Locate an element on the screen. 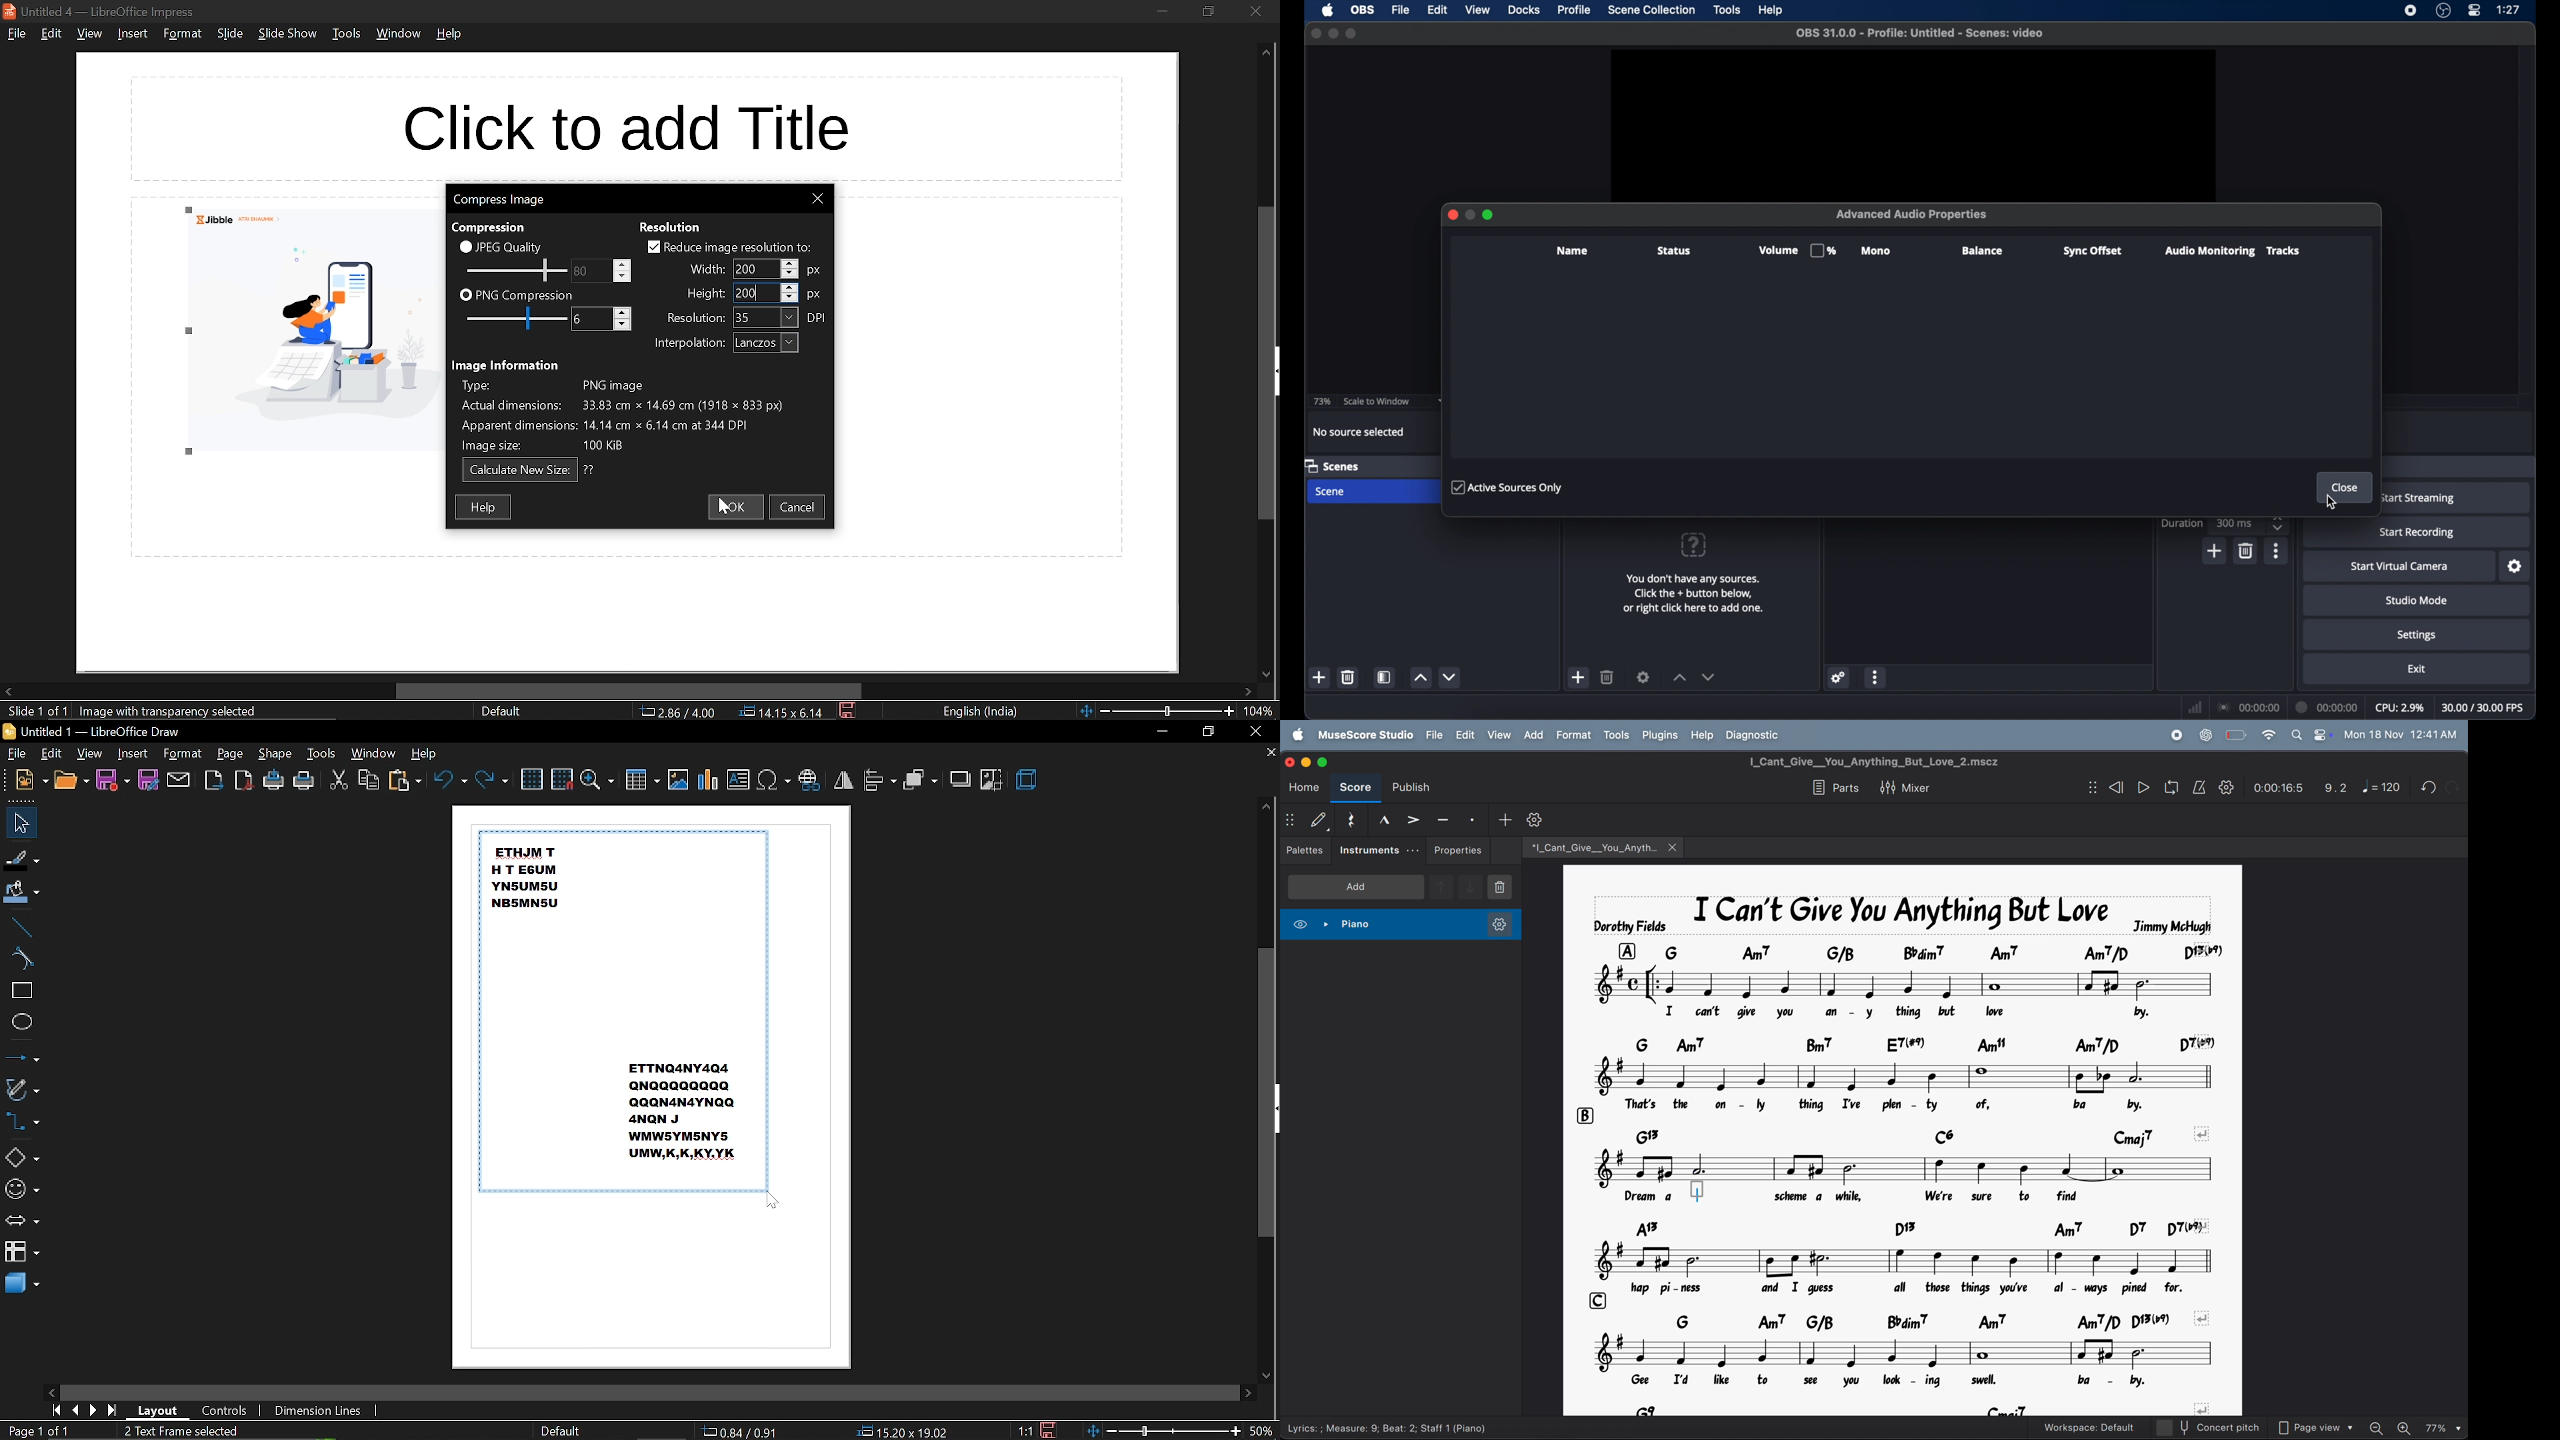 The image size is (2576, 1456). add sources information is located at coordinates (1695, 593).